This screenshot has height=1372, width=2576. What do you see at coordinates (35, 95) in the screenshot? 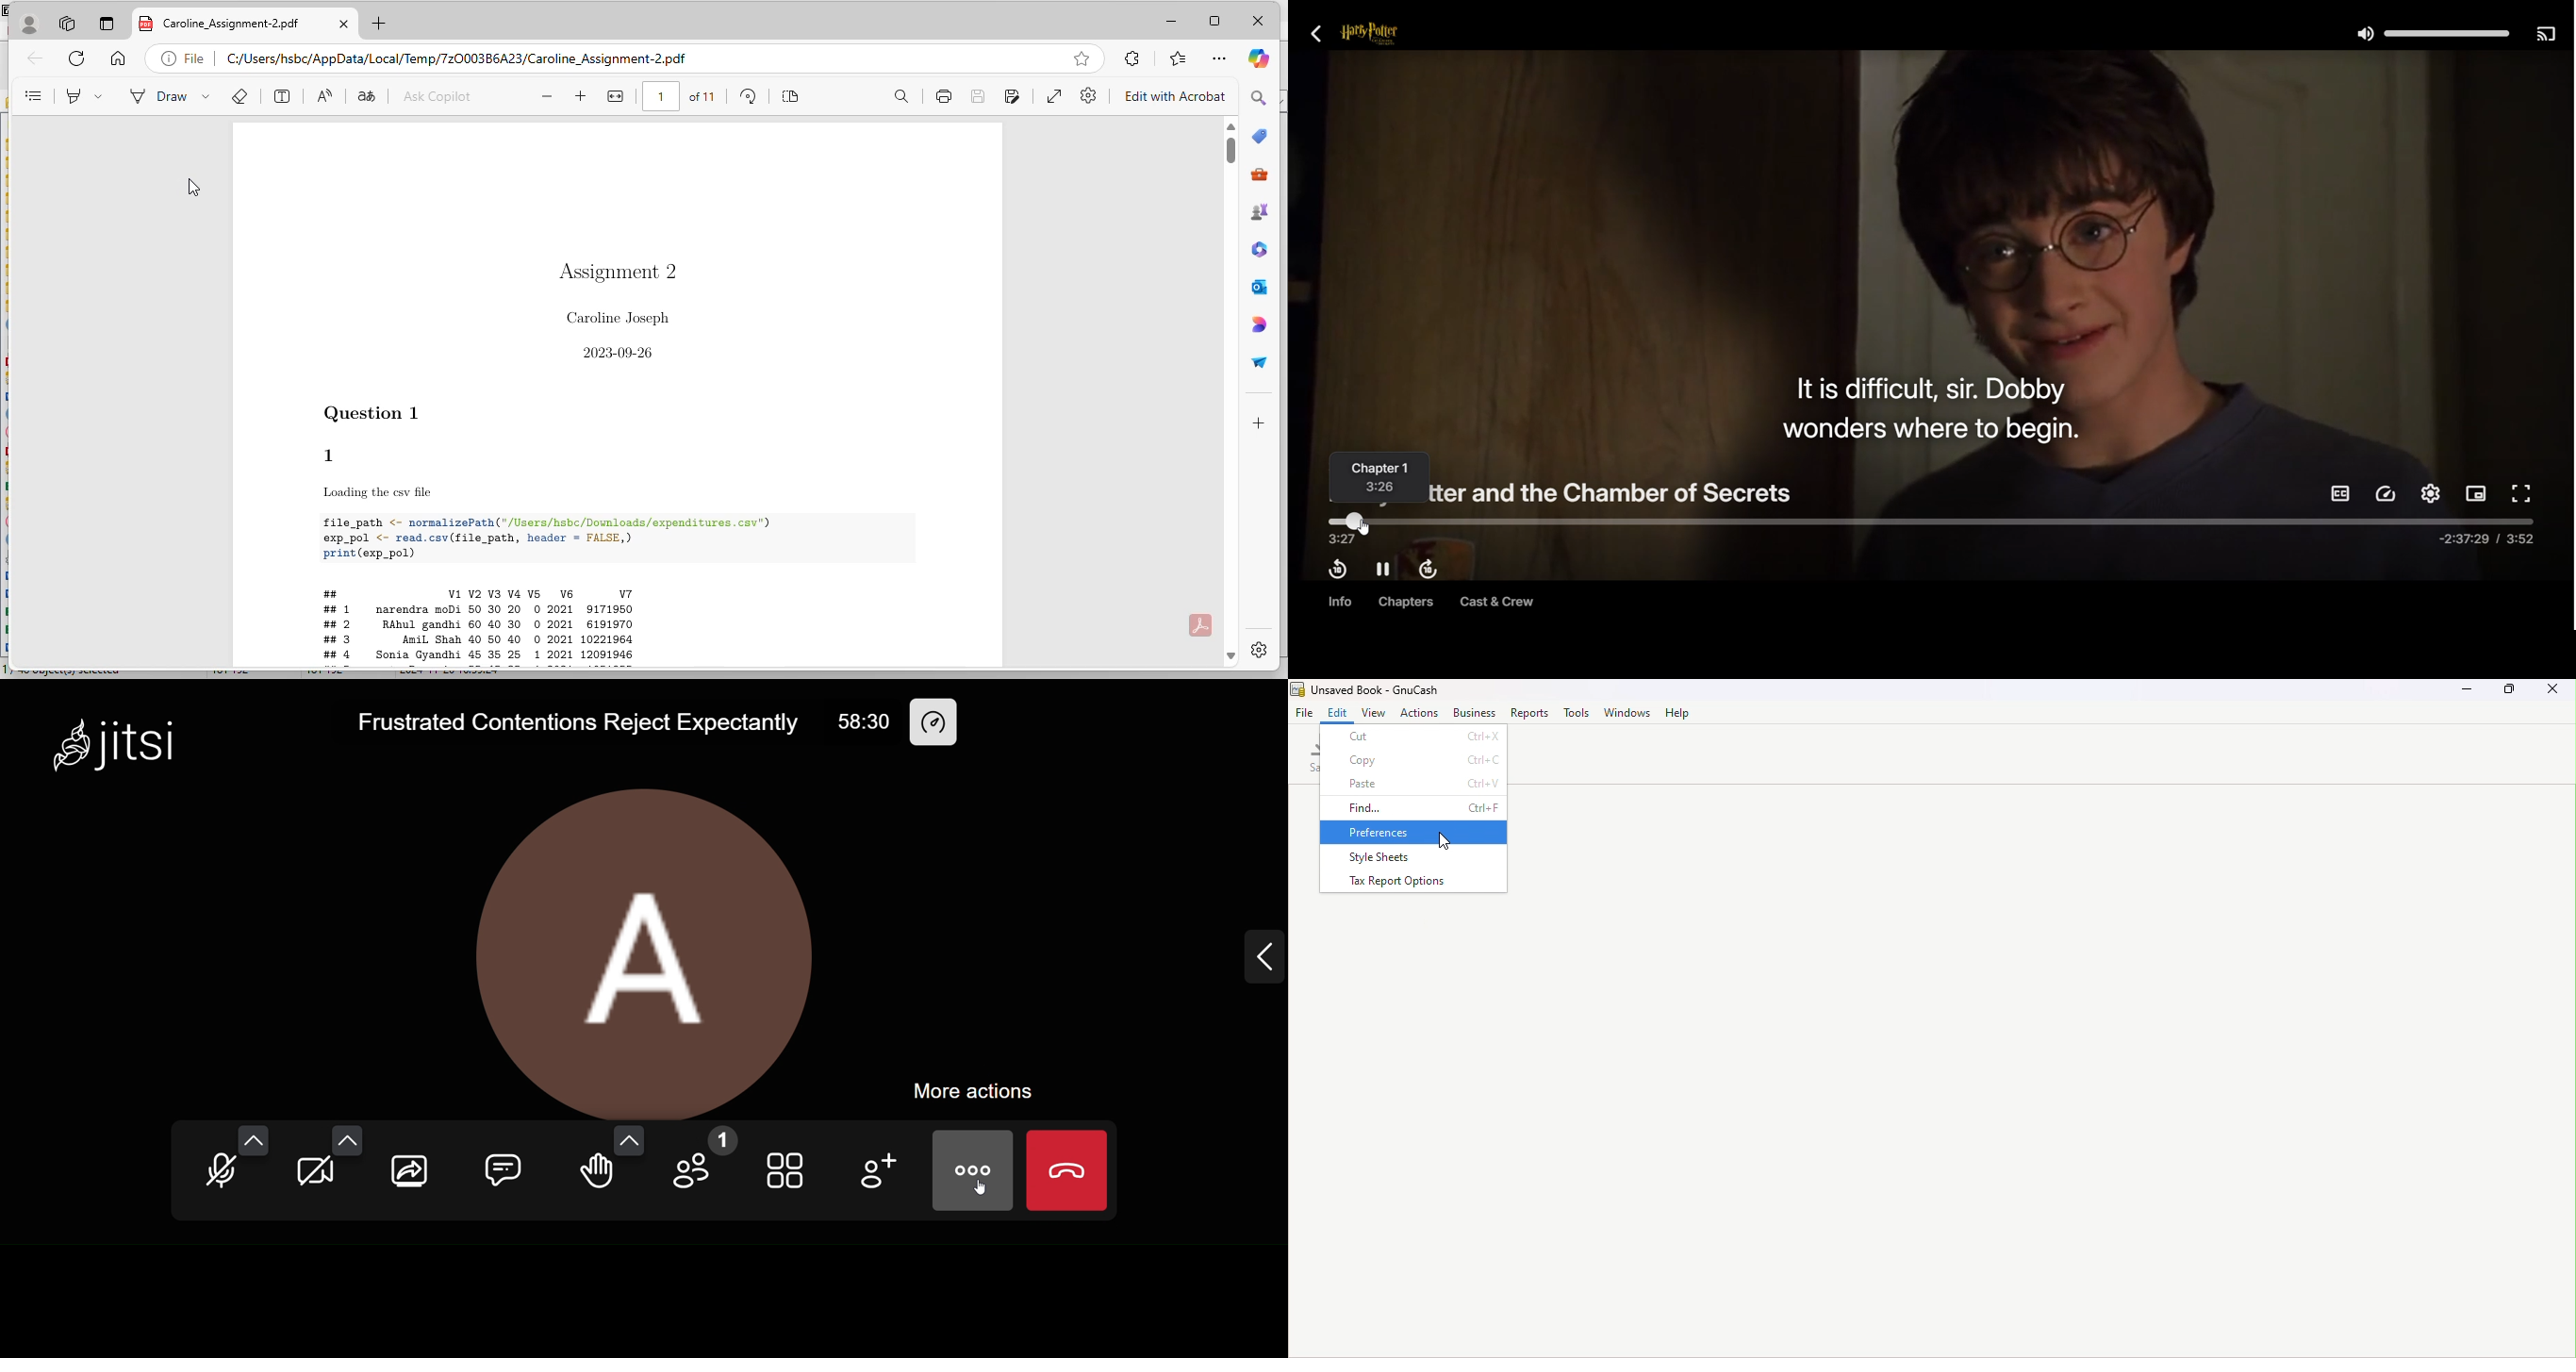
I see `content` at bounding box center [35, 95].